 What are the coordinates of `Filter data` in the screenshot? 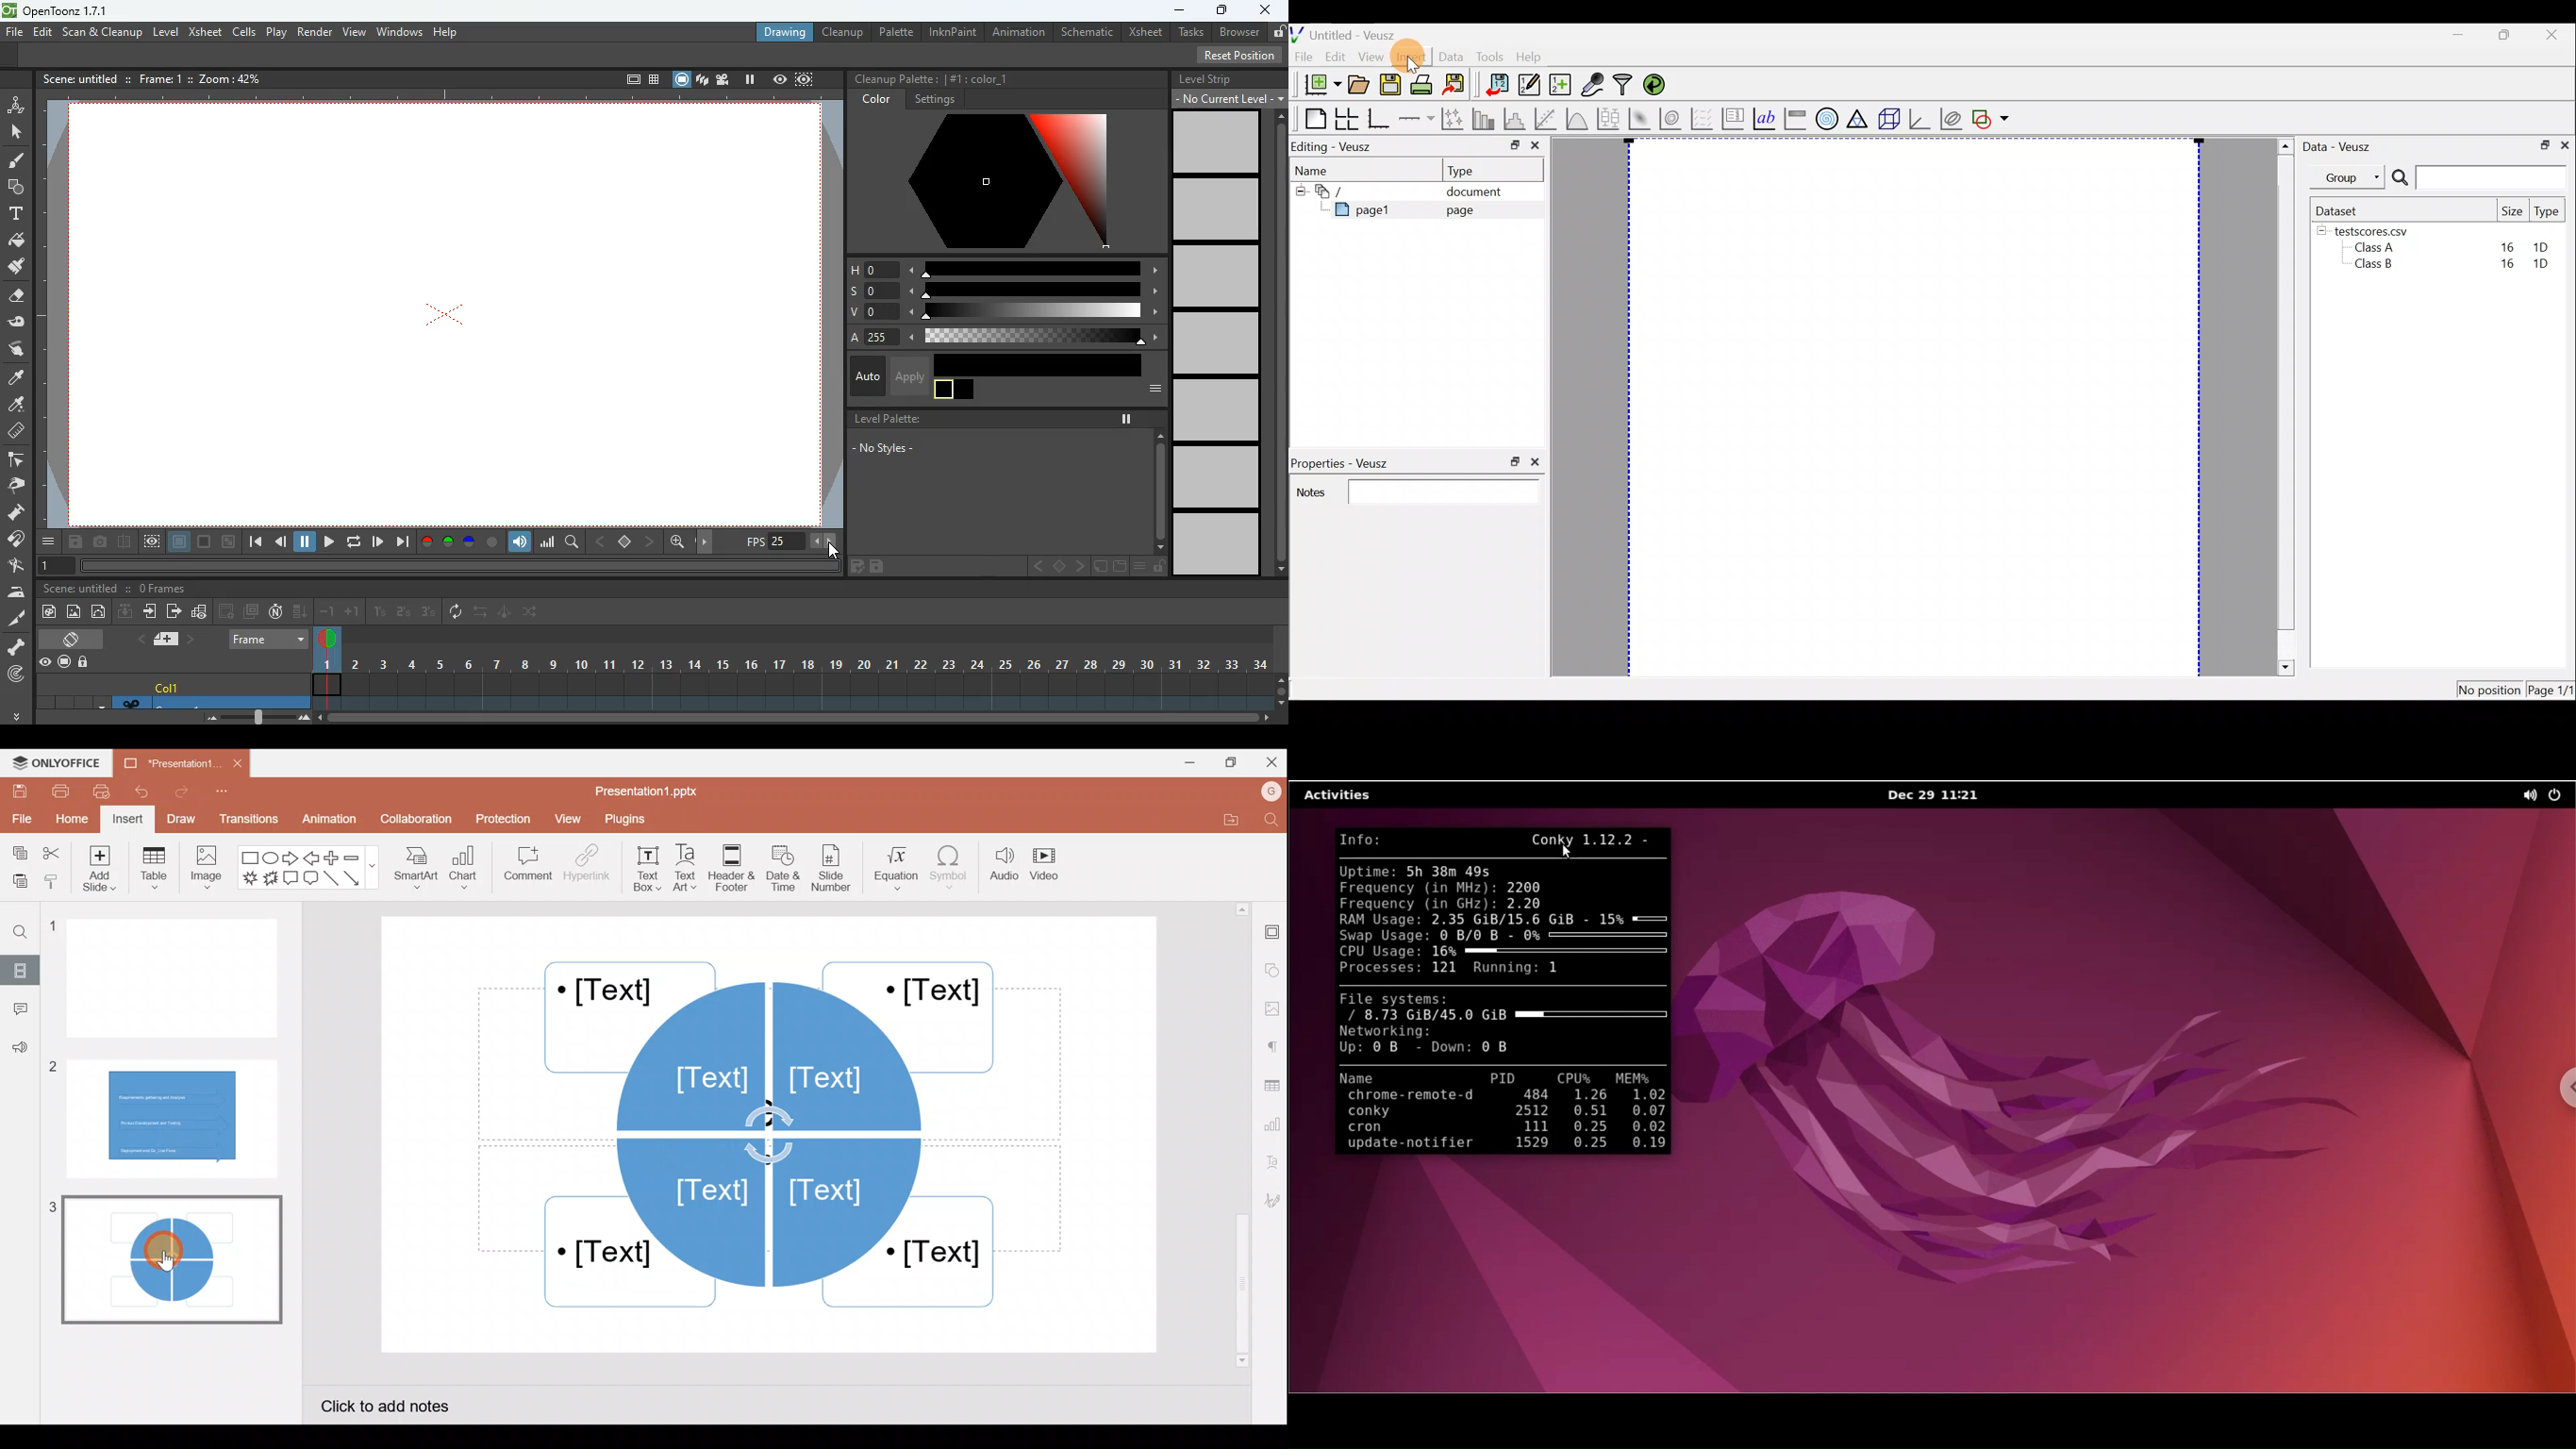 It's located at (1624, 85).